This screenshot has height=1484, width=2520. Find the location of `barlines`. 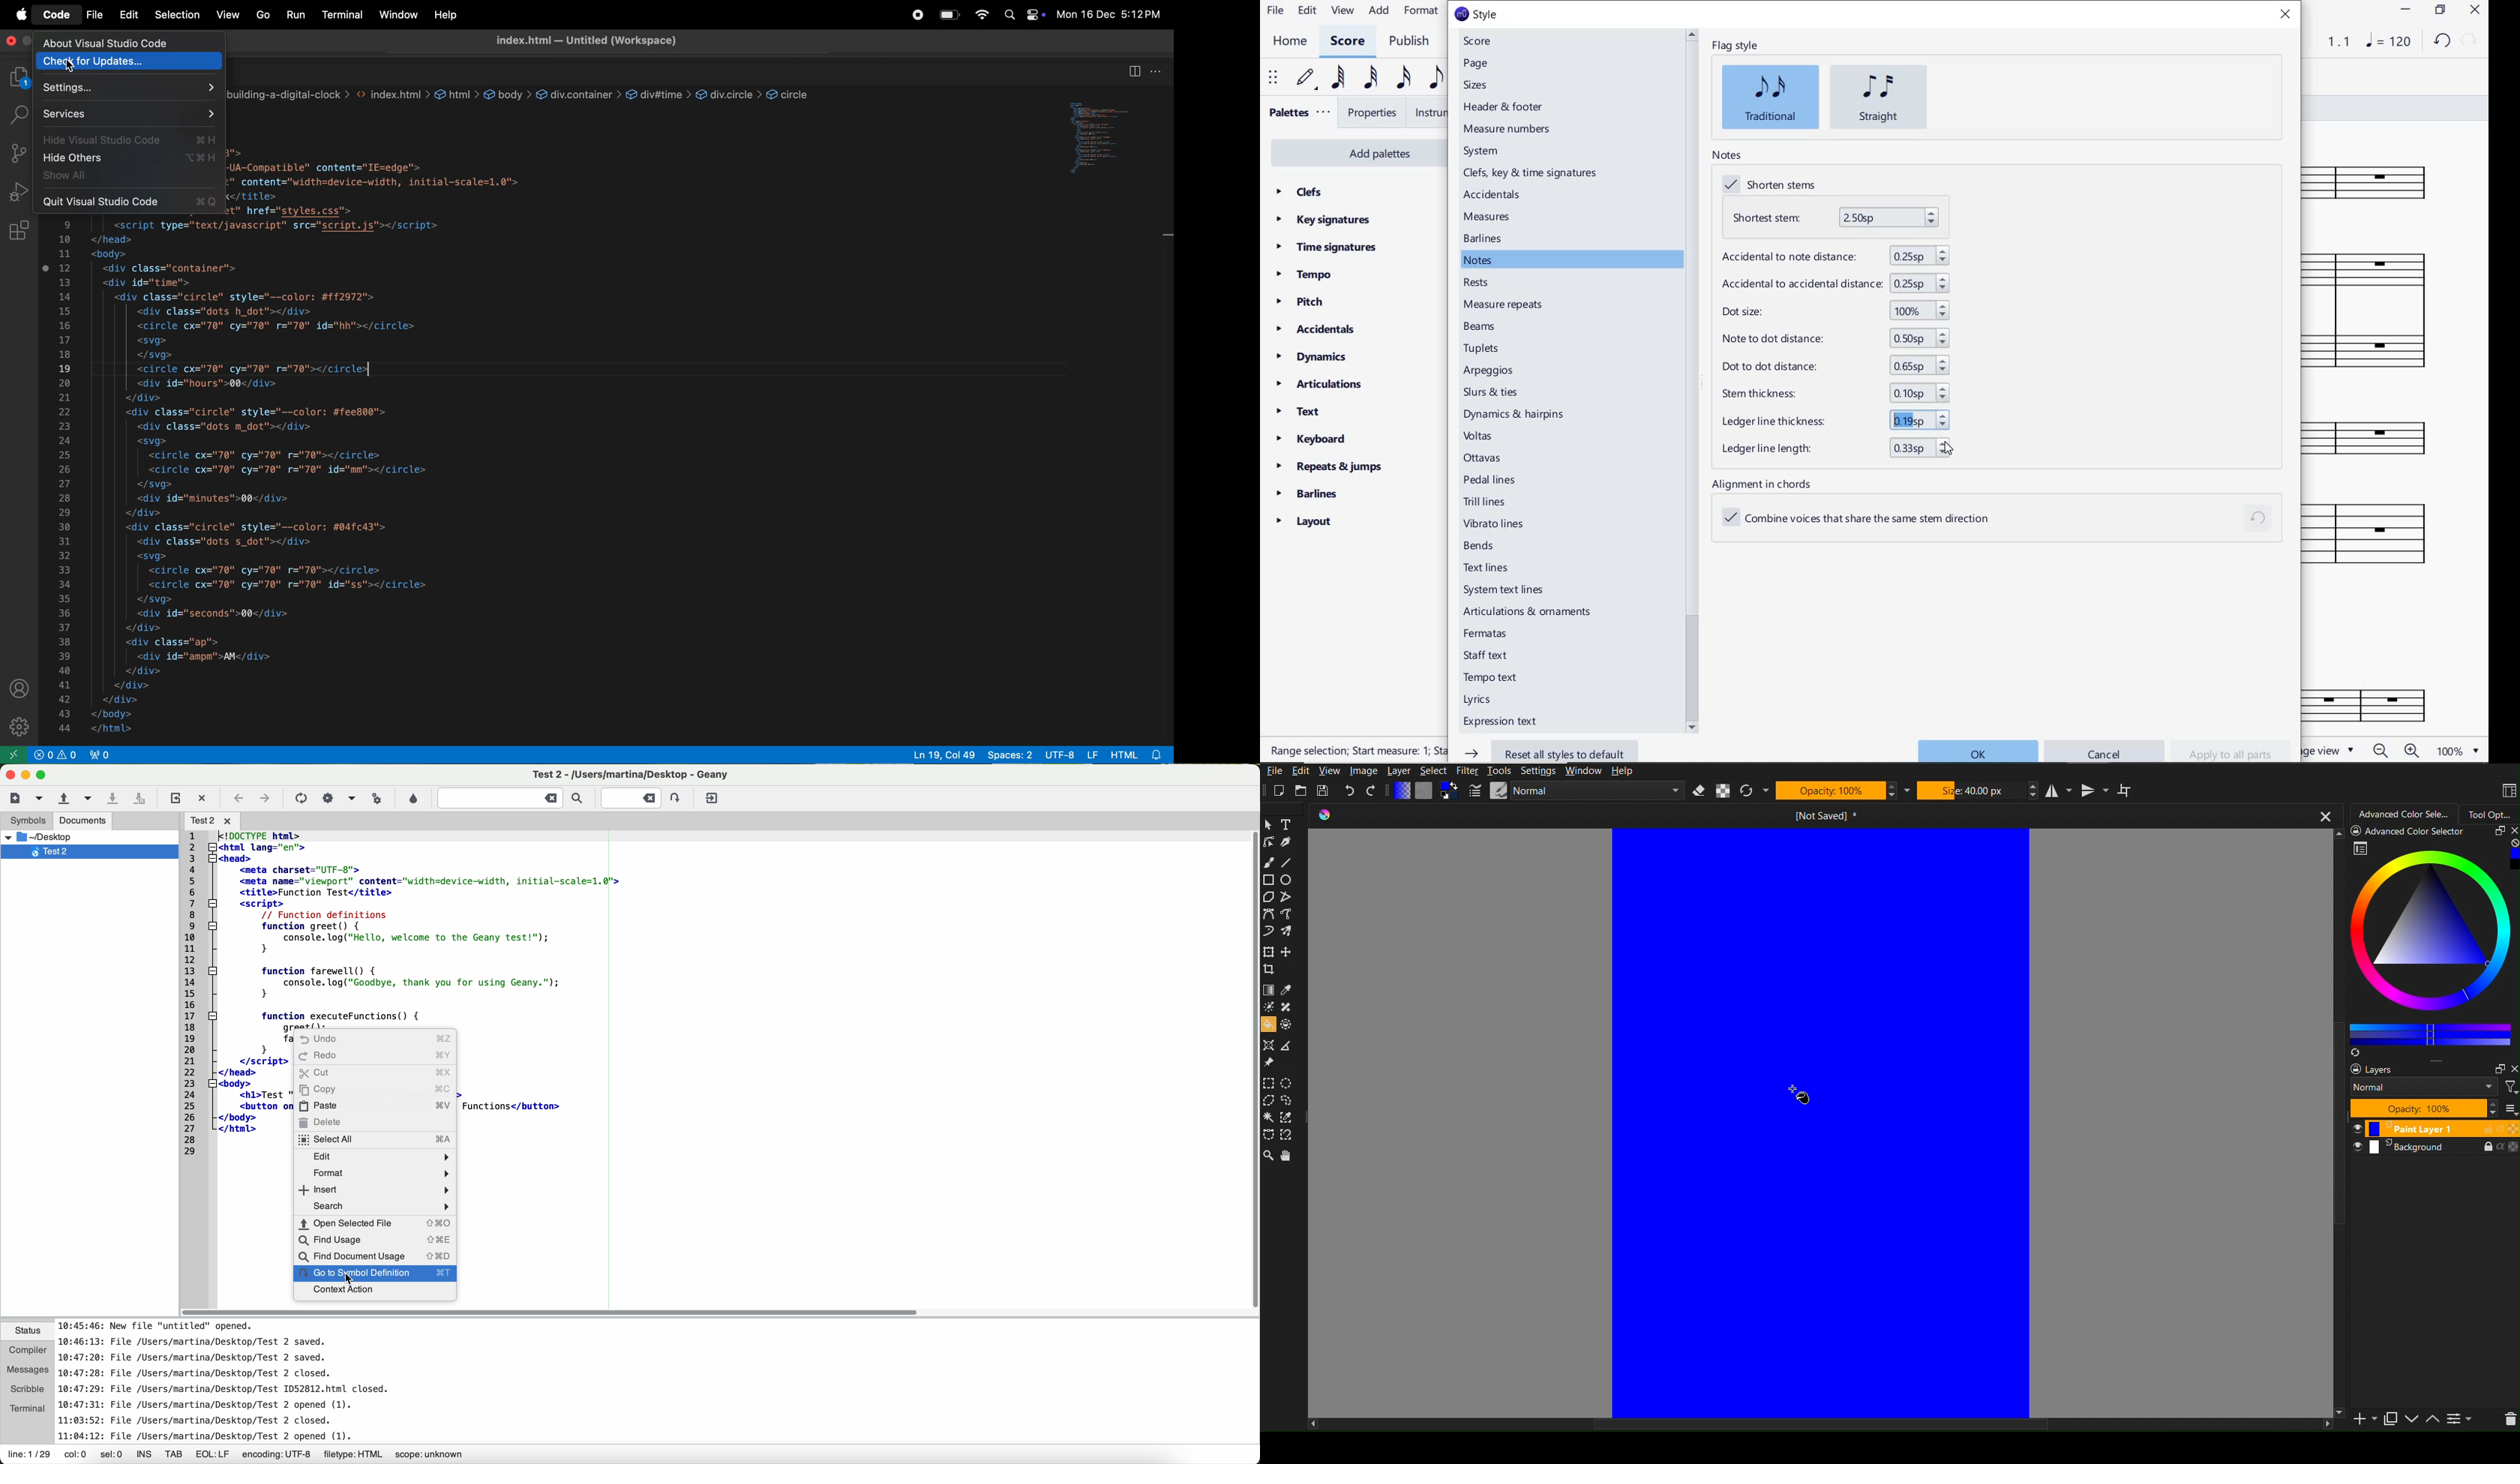

barlines is located at coordinates (1306, 493).